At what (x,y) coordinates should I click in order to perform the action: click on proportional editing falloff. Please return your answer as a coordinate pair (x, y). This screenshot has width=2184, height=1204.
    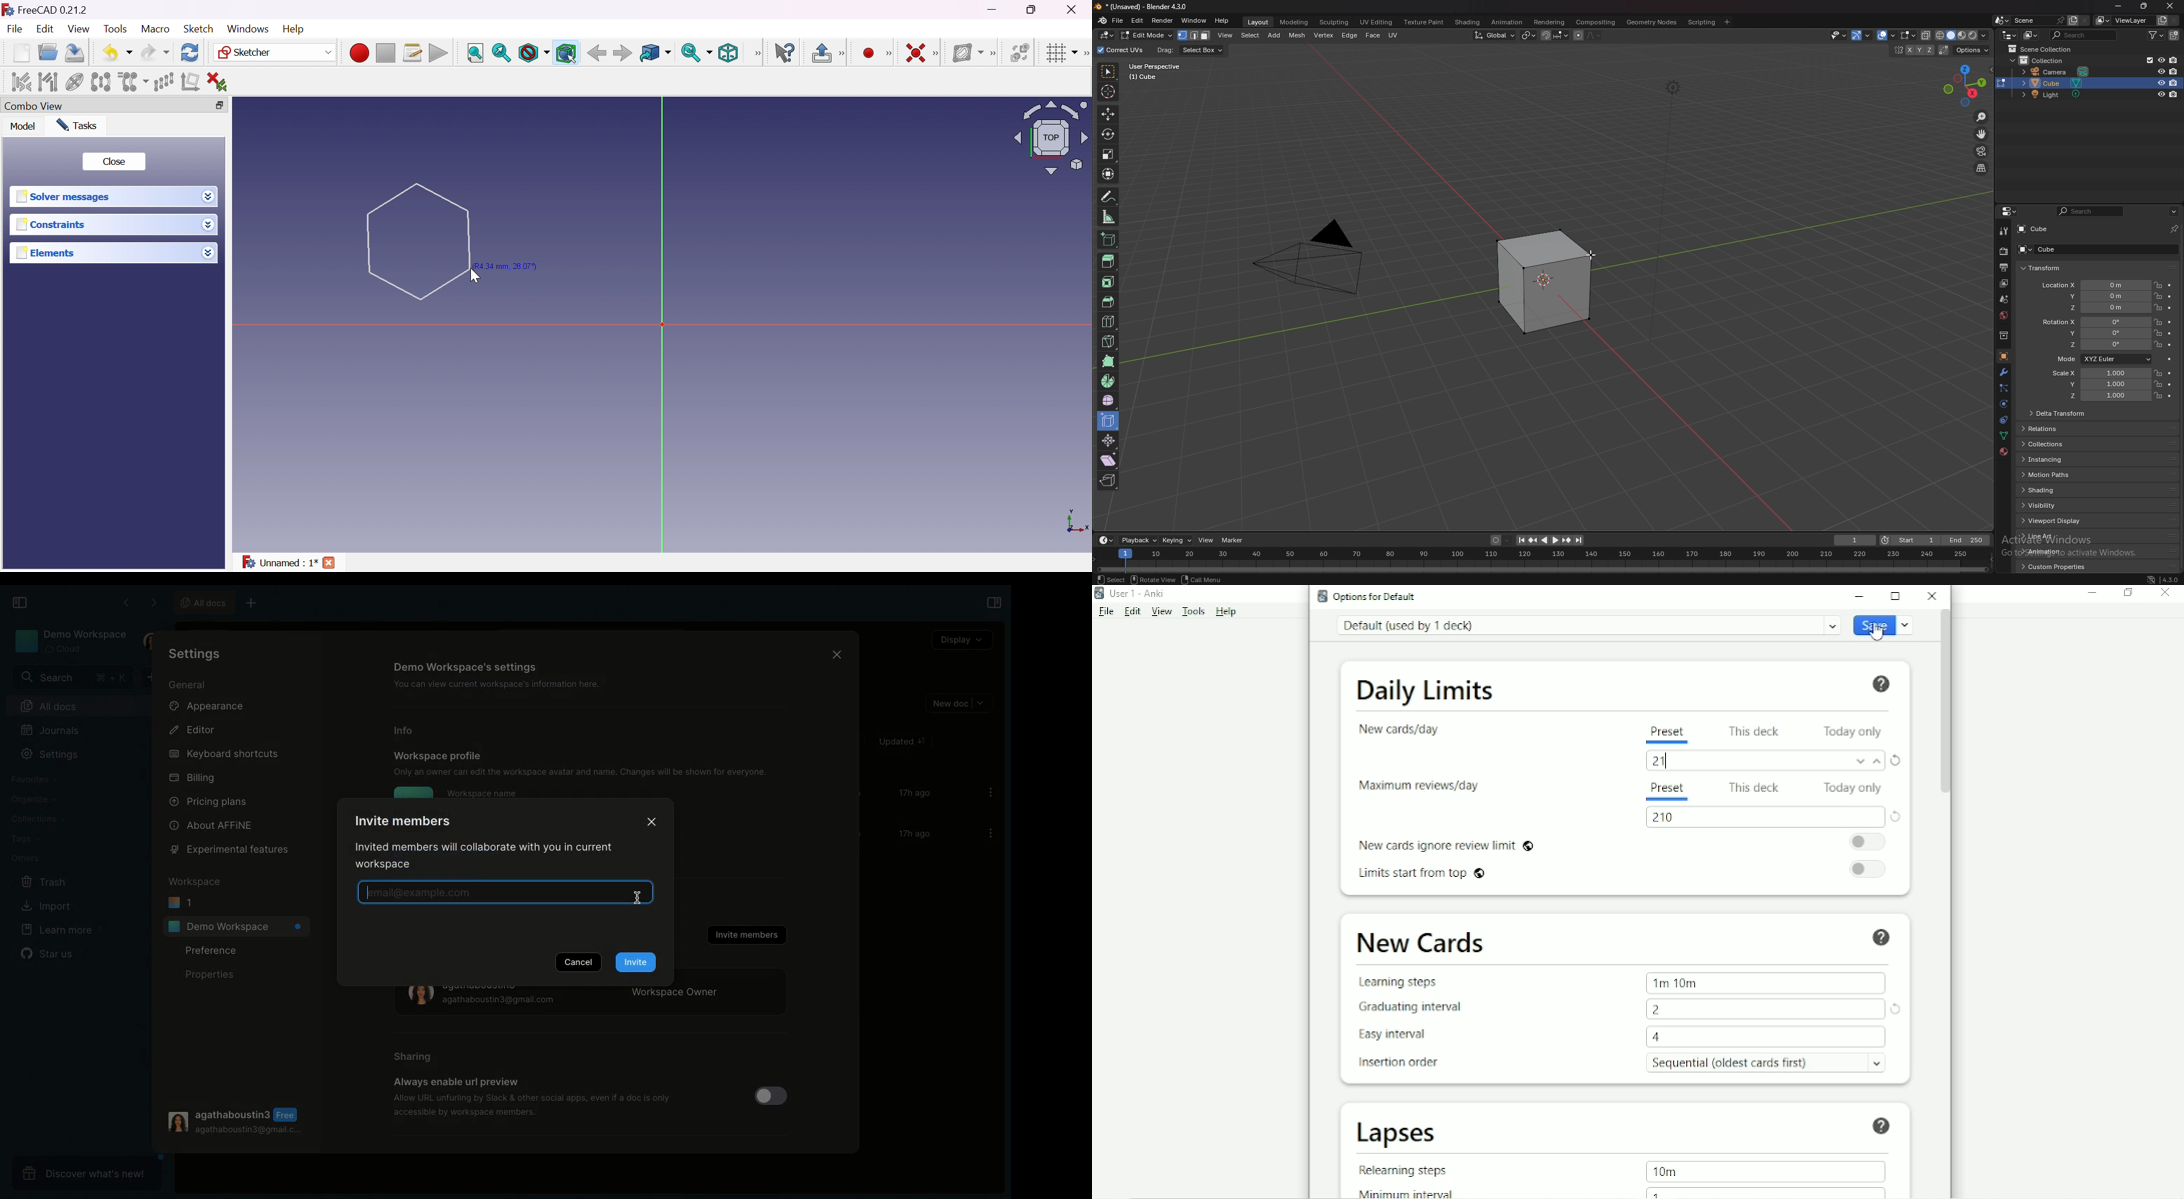
    Looking at the image, I should click on (1594, 35).